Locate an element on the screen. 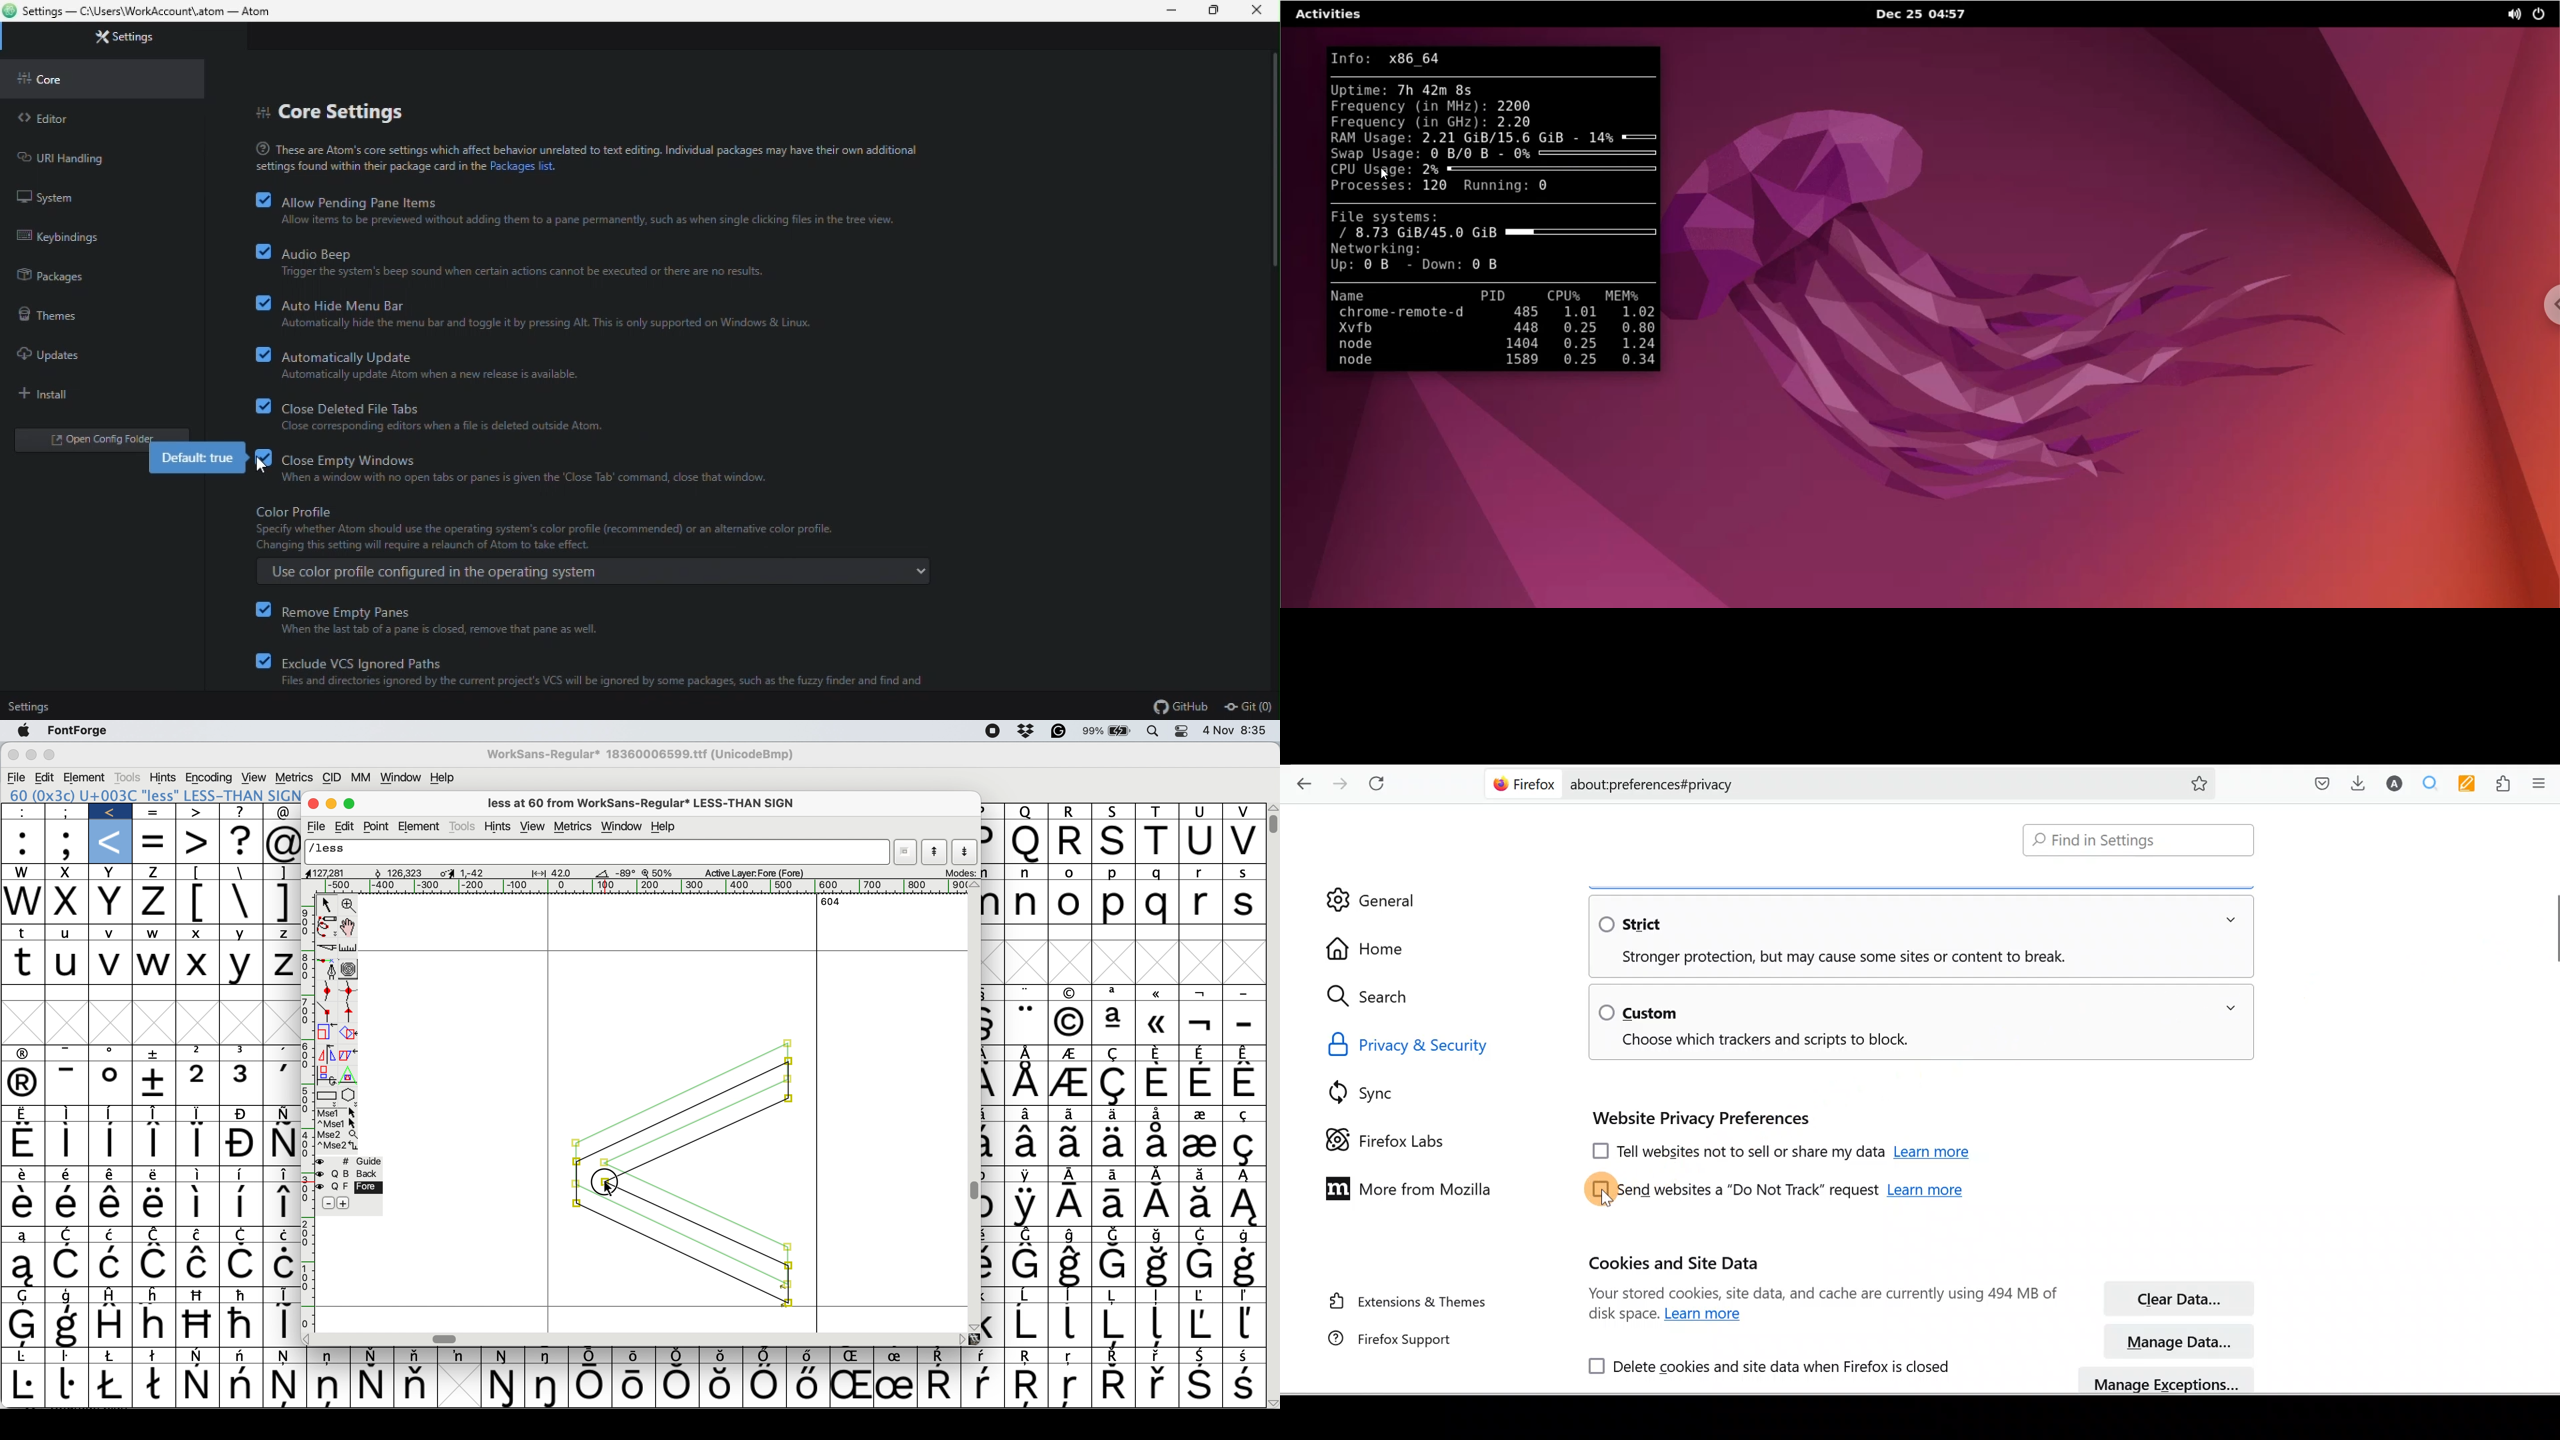 The height and width of the screenshot is (1456, 2576). Symbol is located at coordinates (1112, 1055).